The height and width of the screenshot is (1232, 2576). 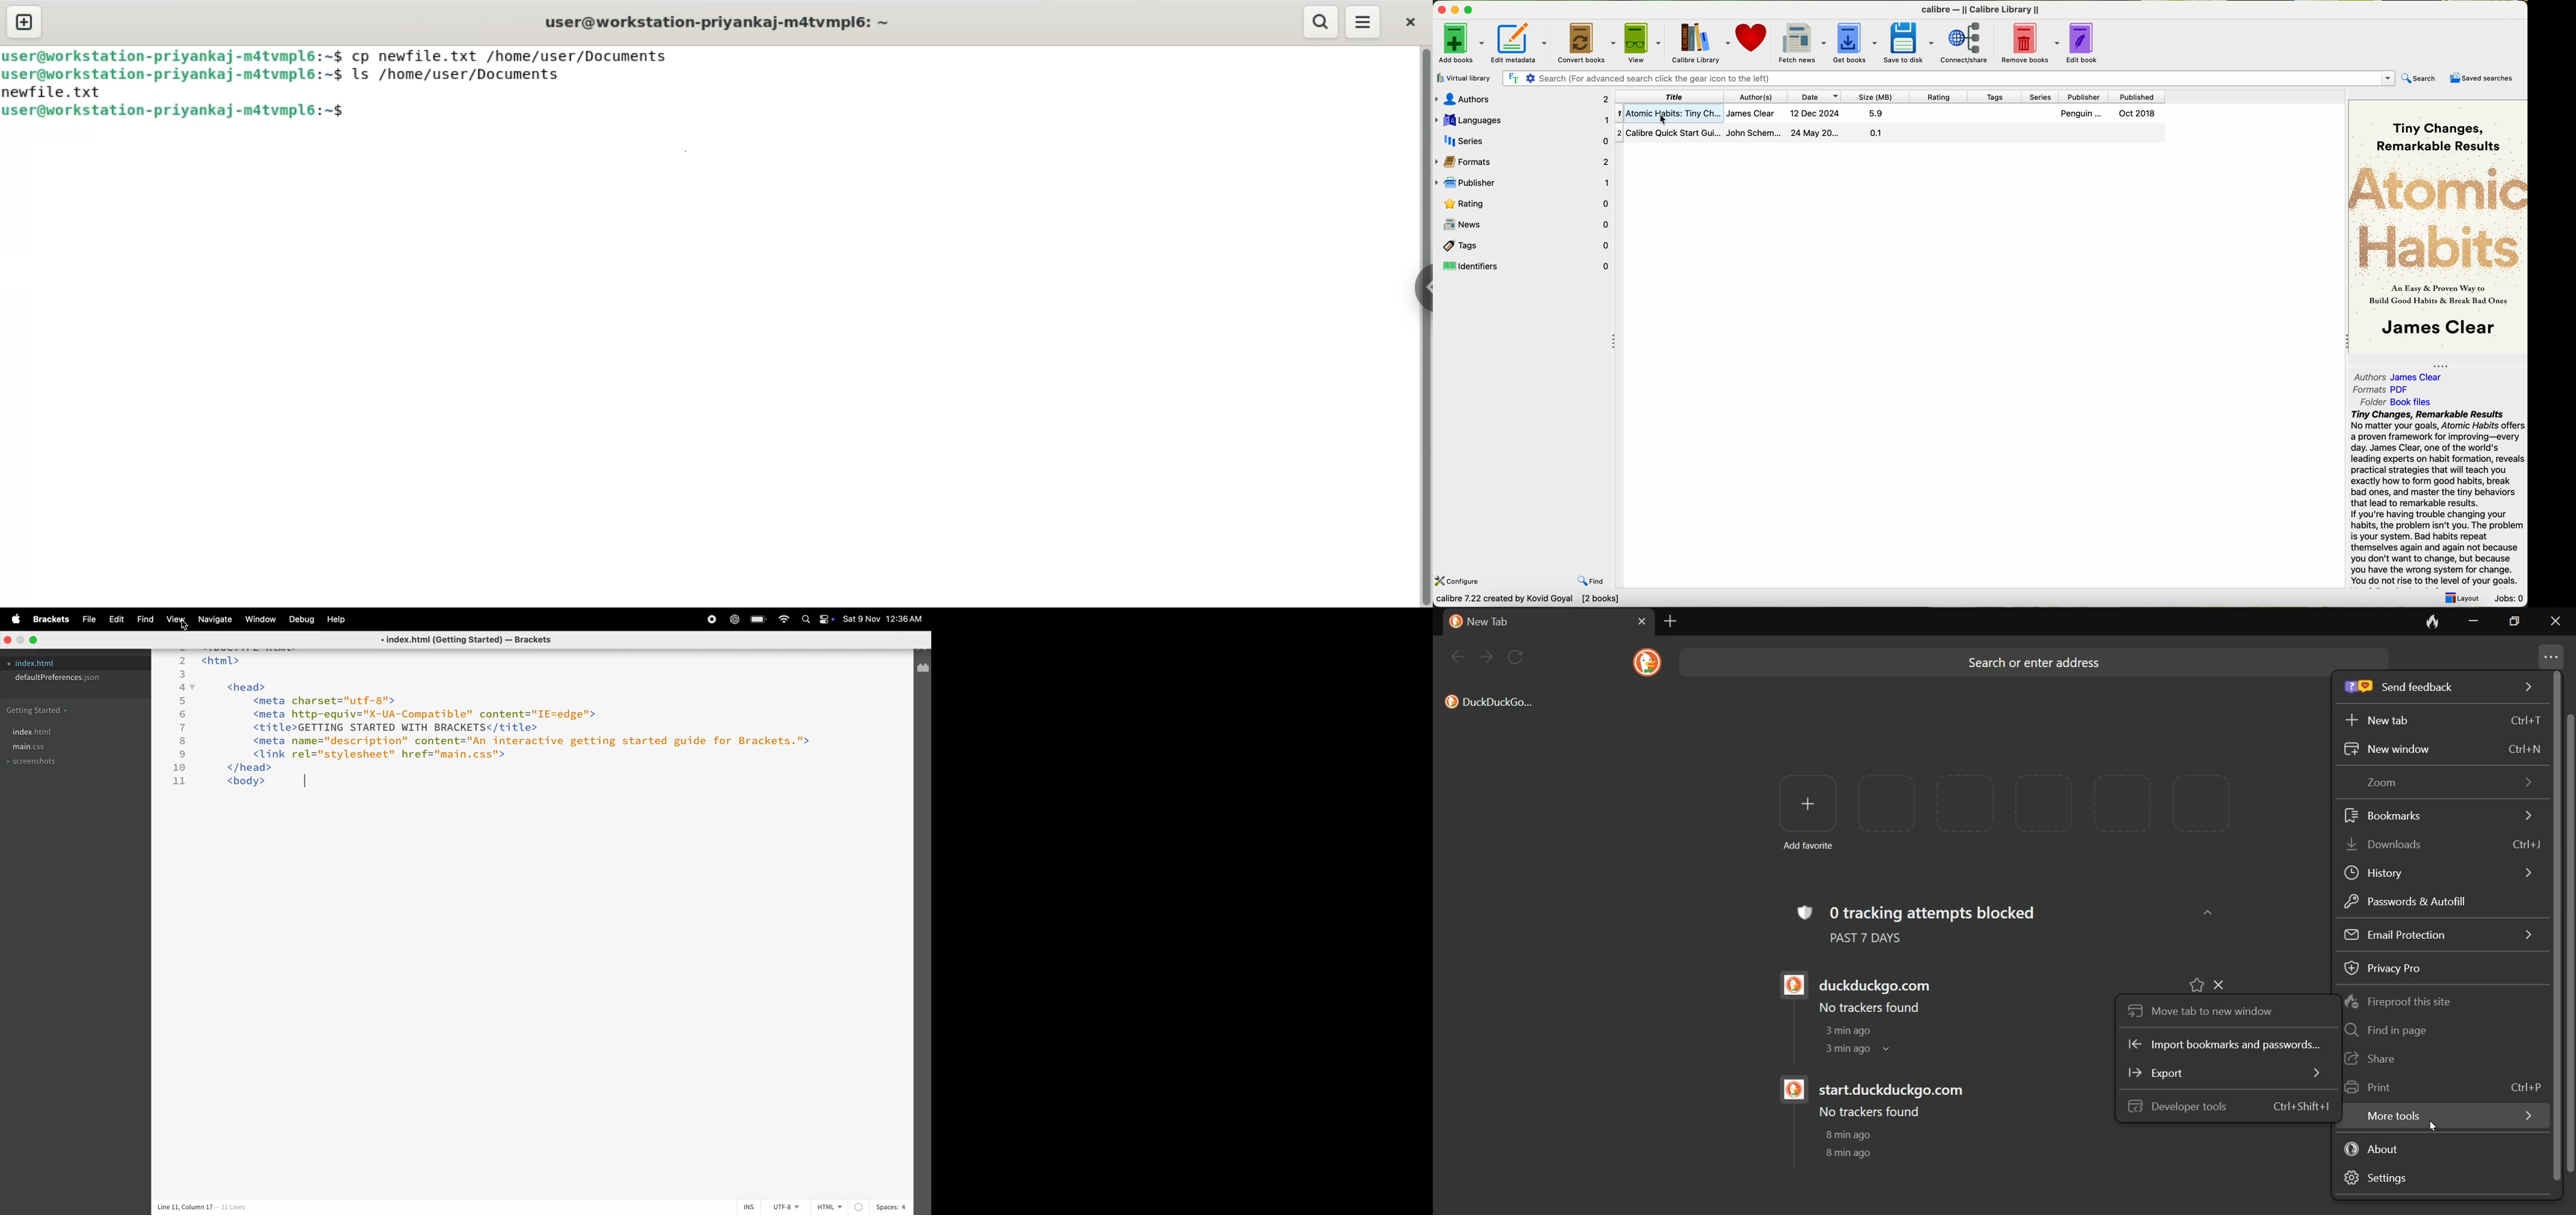 What do you see at coordinates (2405, 377) in the screenshot?
I see `authors` at bounding box center [2405, 377].